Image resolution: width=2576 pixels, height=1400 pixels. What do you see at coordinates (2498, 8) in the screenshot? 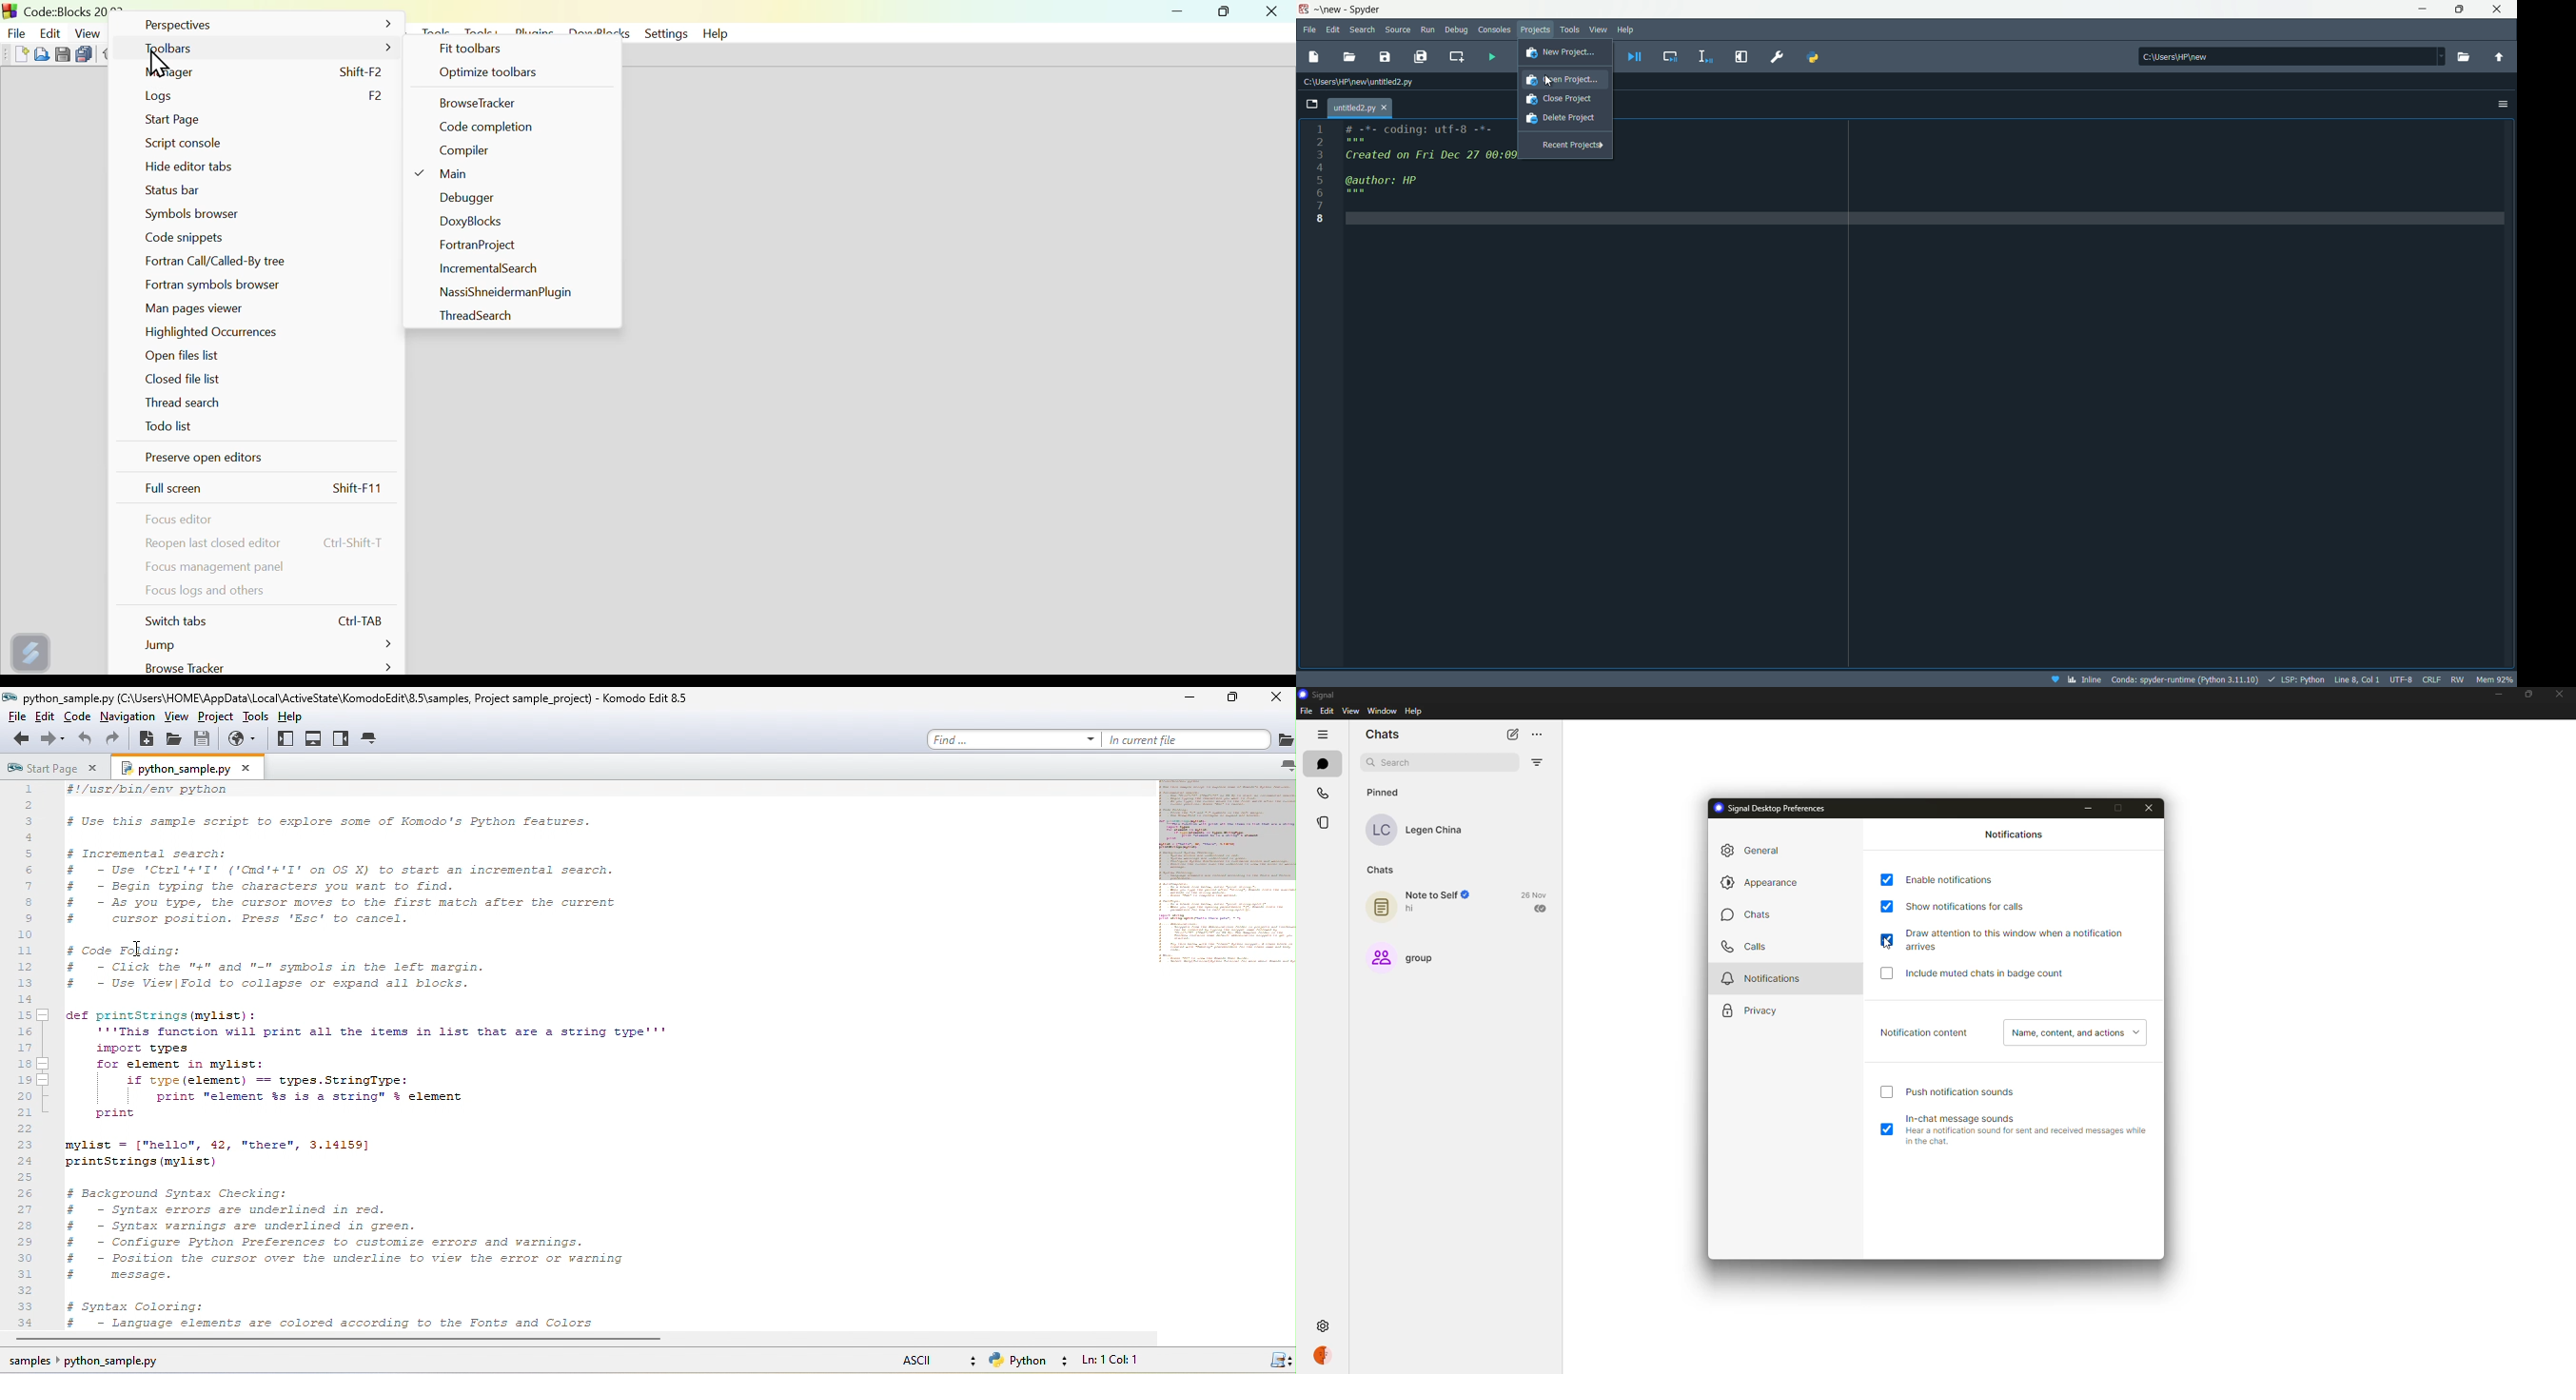
I see `close ` at bounding box center [2498, 8].